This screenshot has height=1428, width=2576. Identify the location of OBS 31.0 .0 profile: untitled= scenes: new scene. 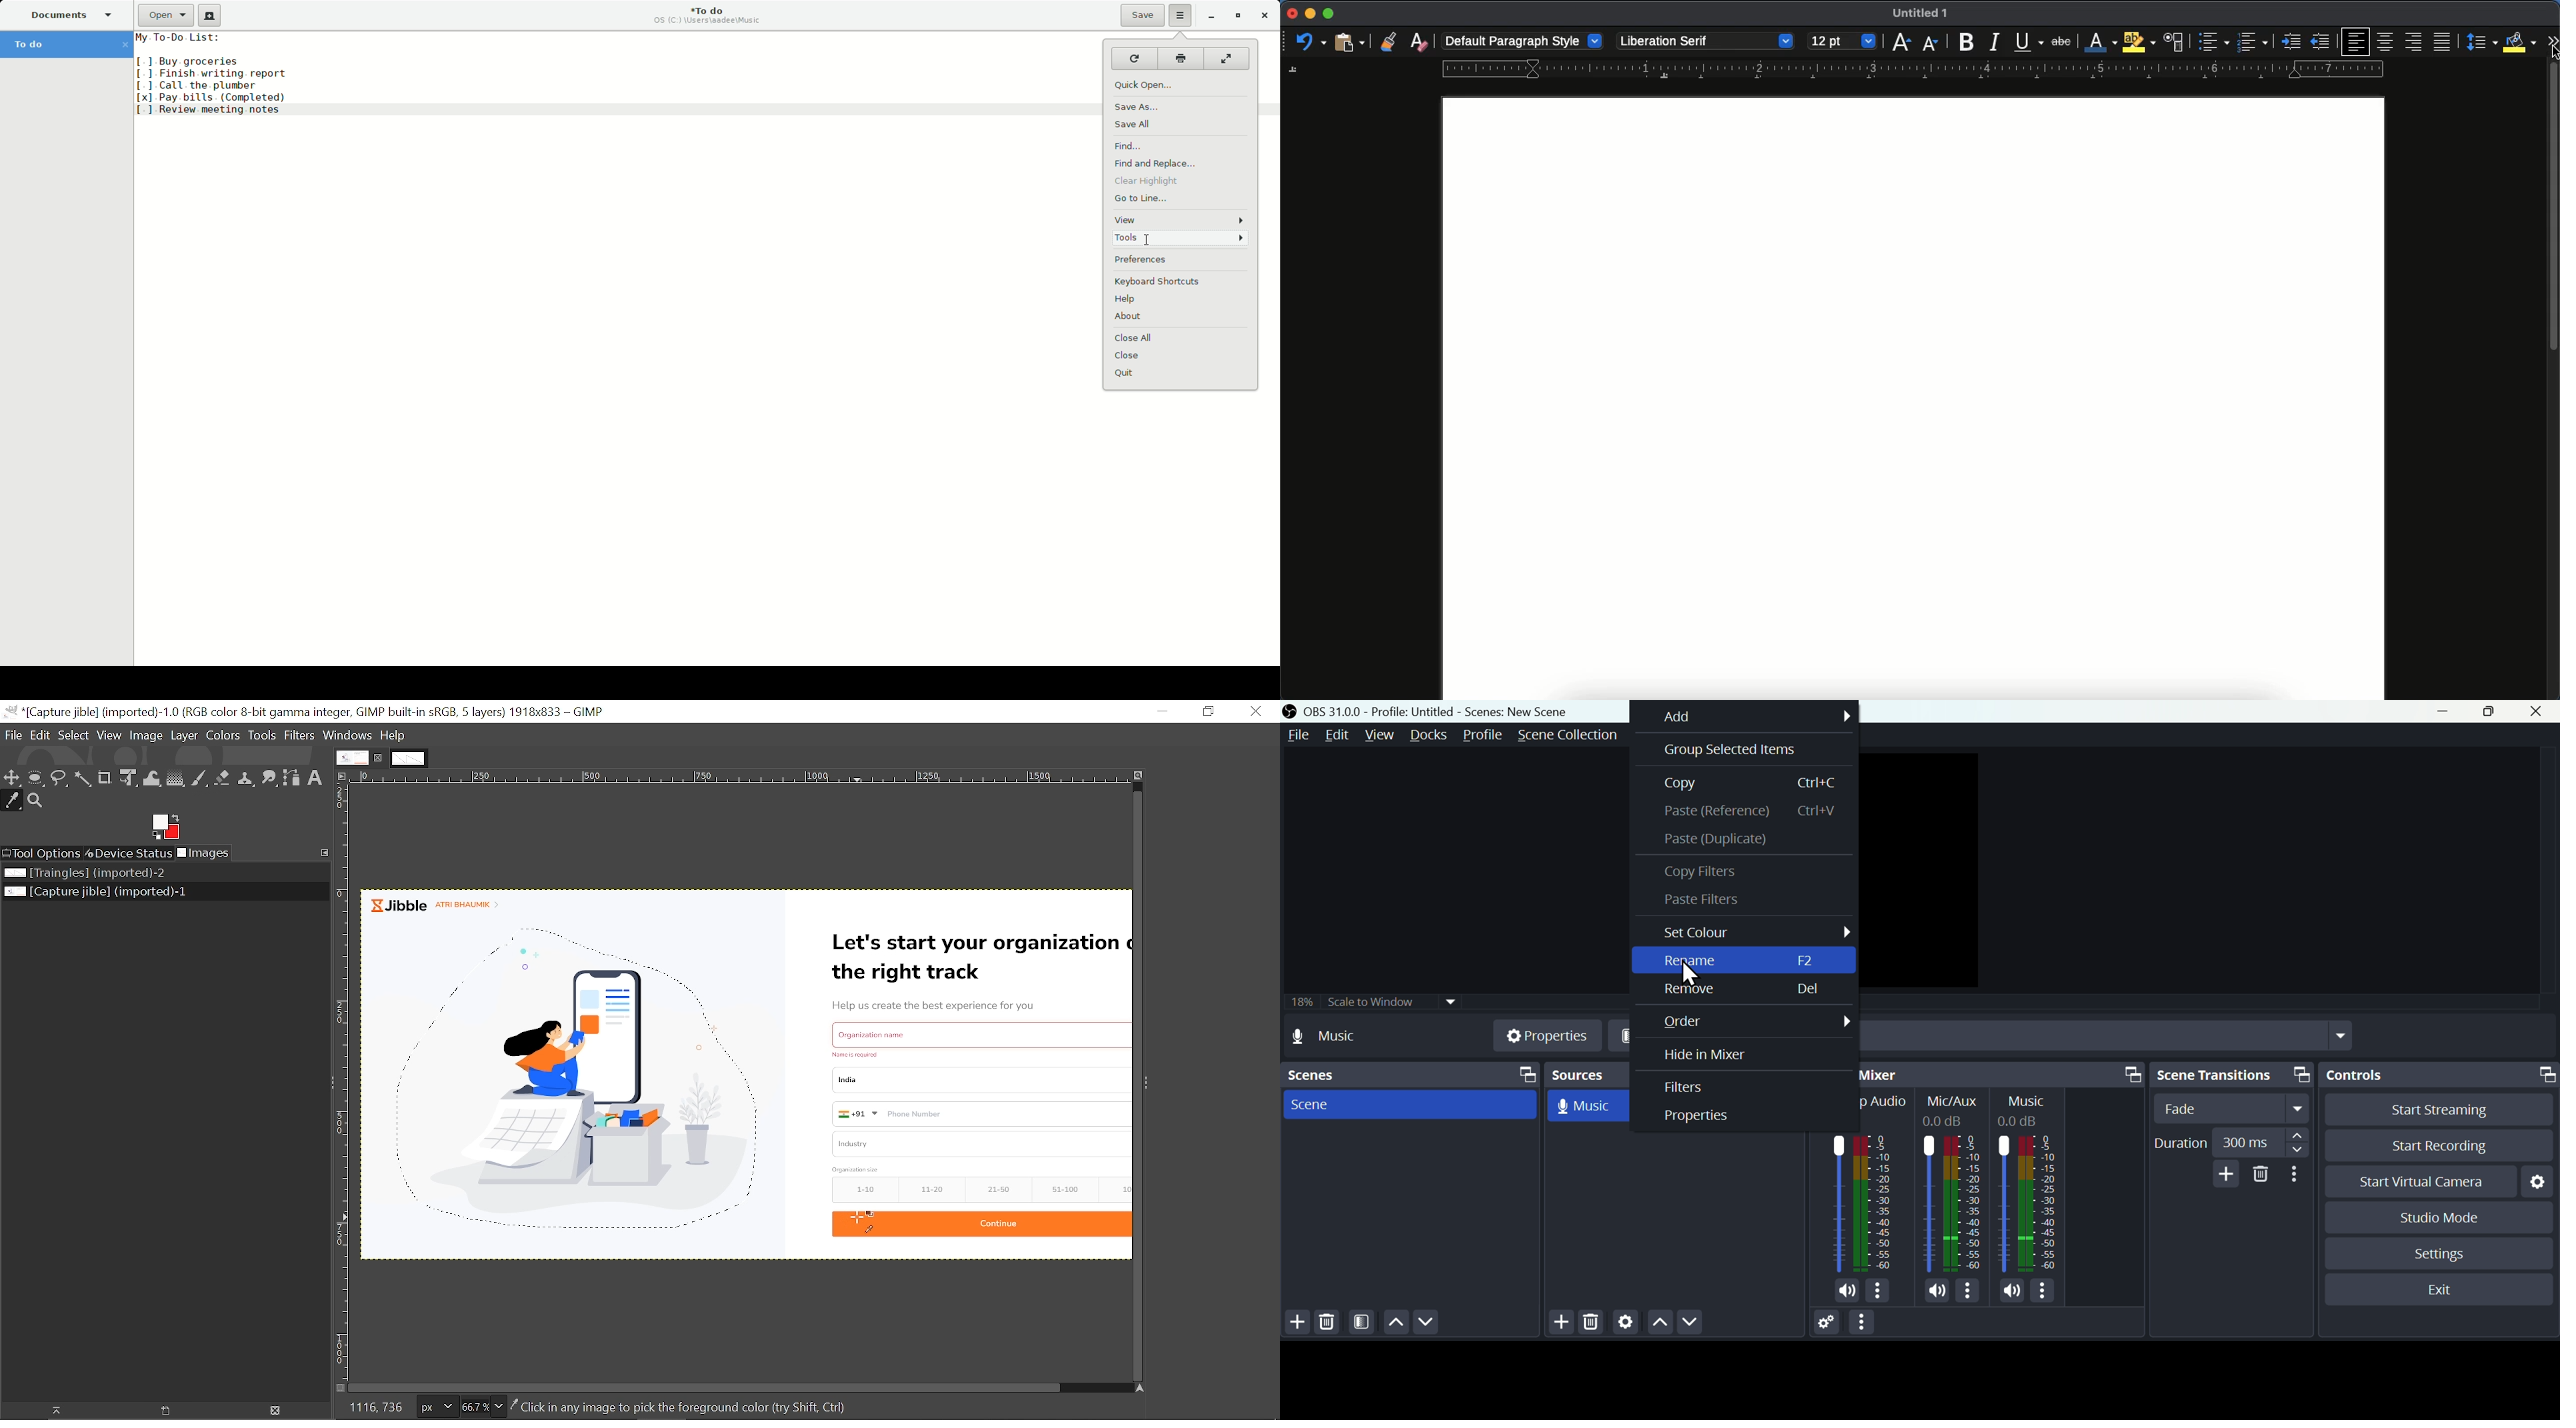
(1431, 710).